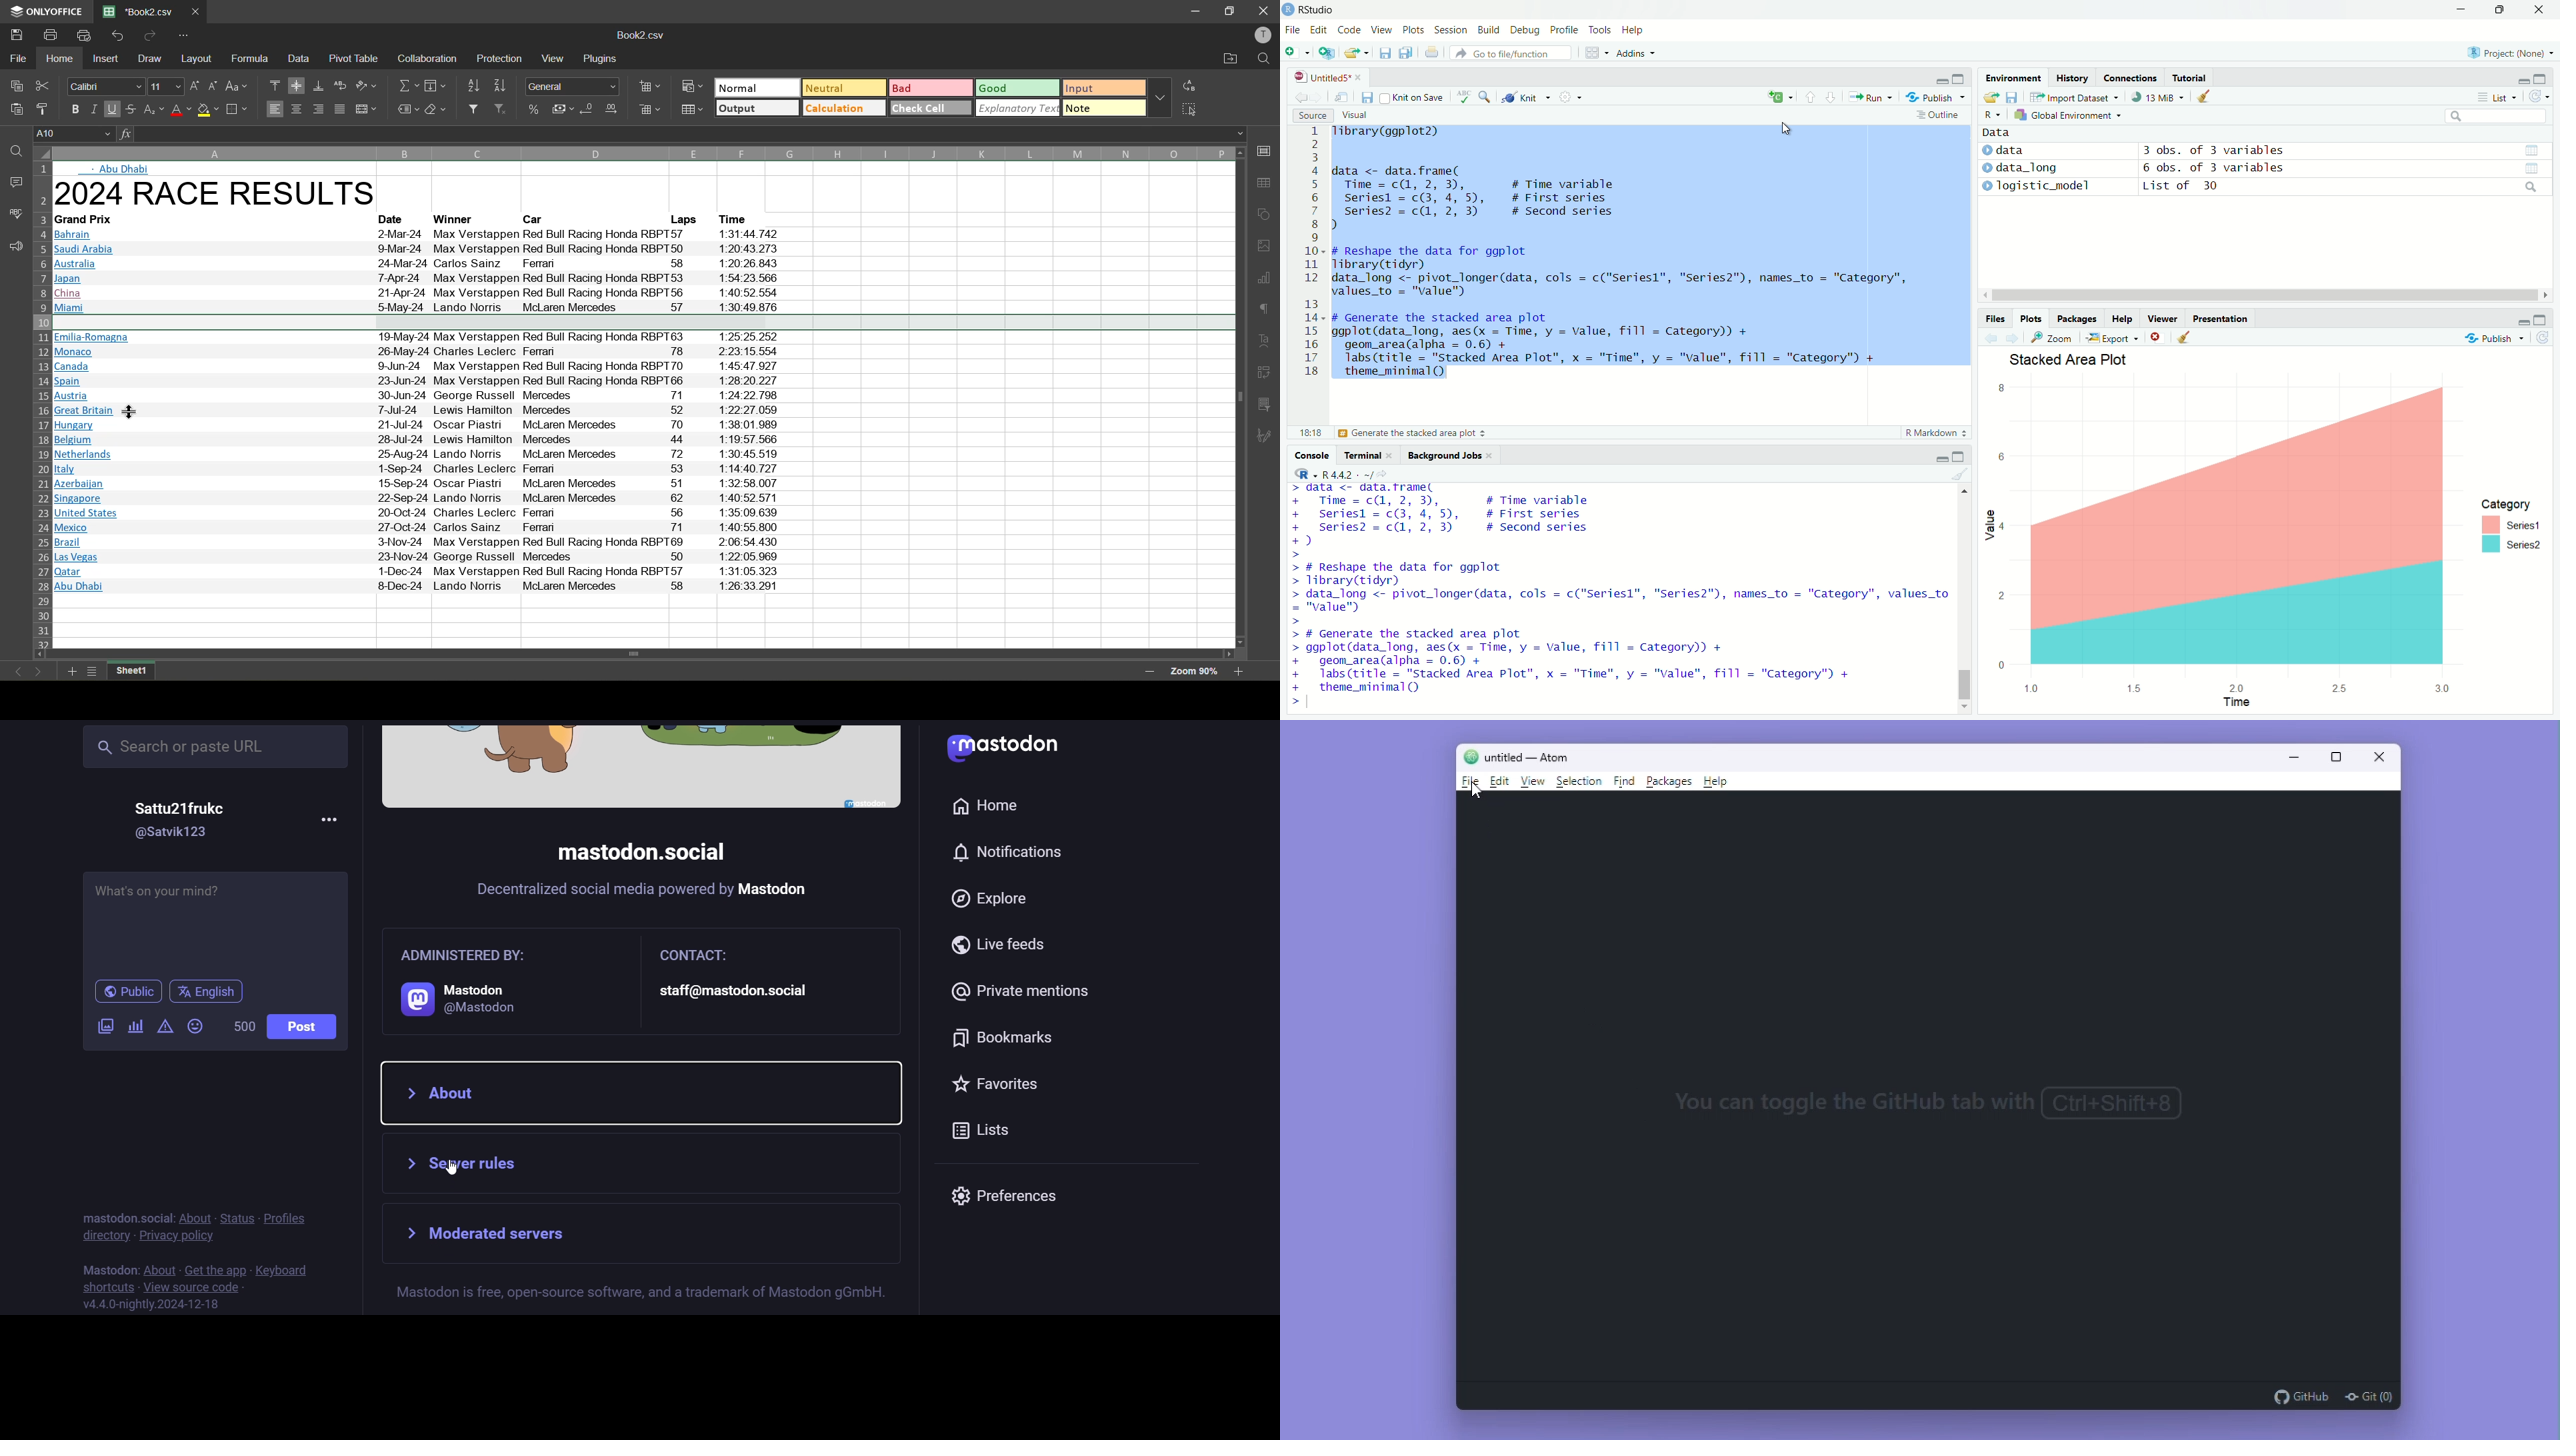 This screenshot has width=2576, height=1456. I want to click on View, so click(1381, 28).